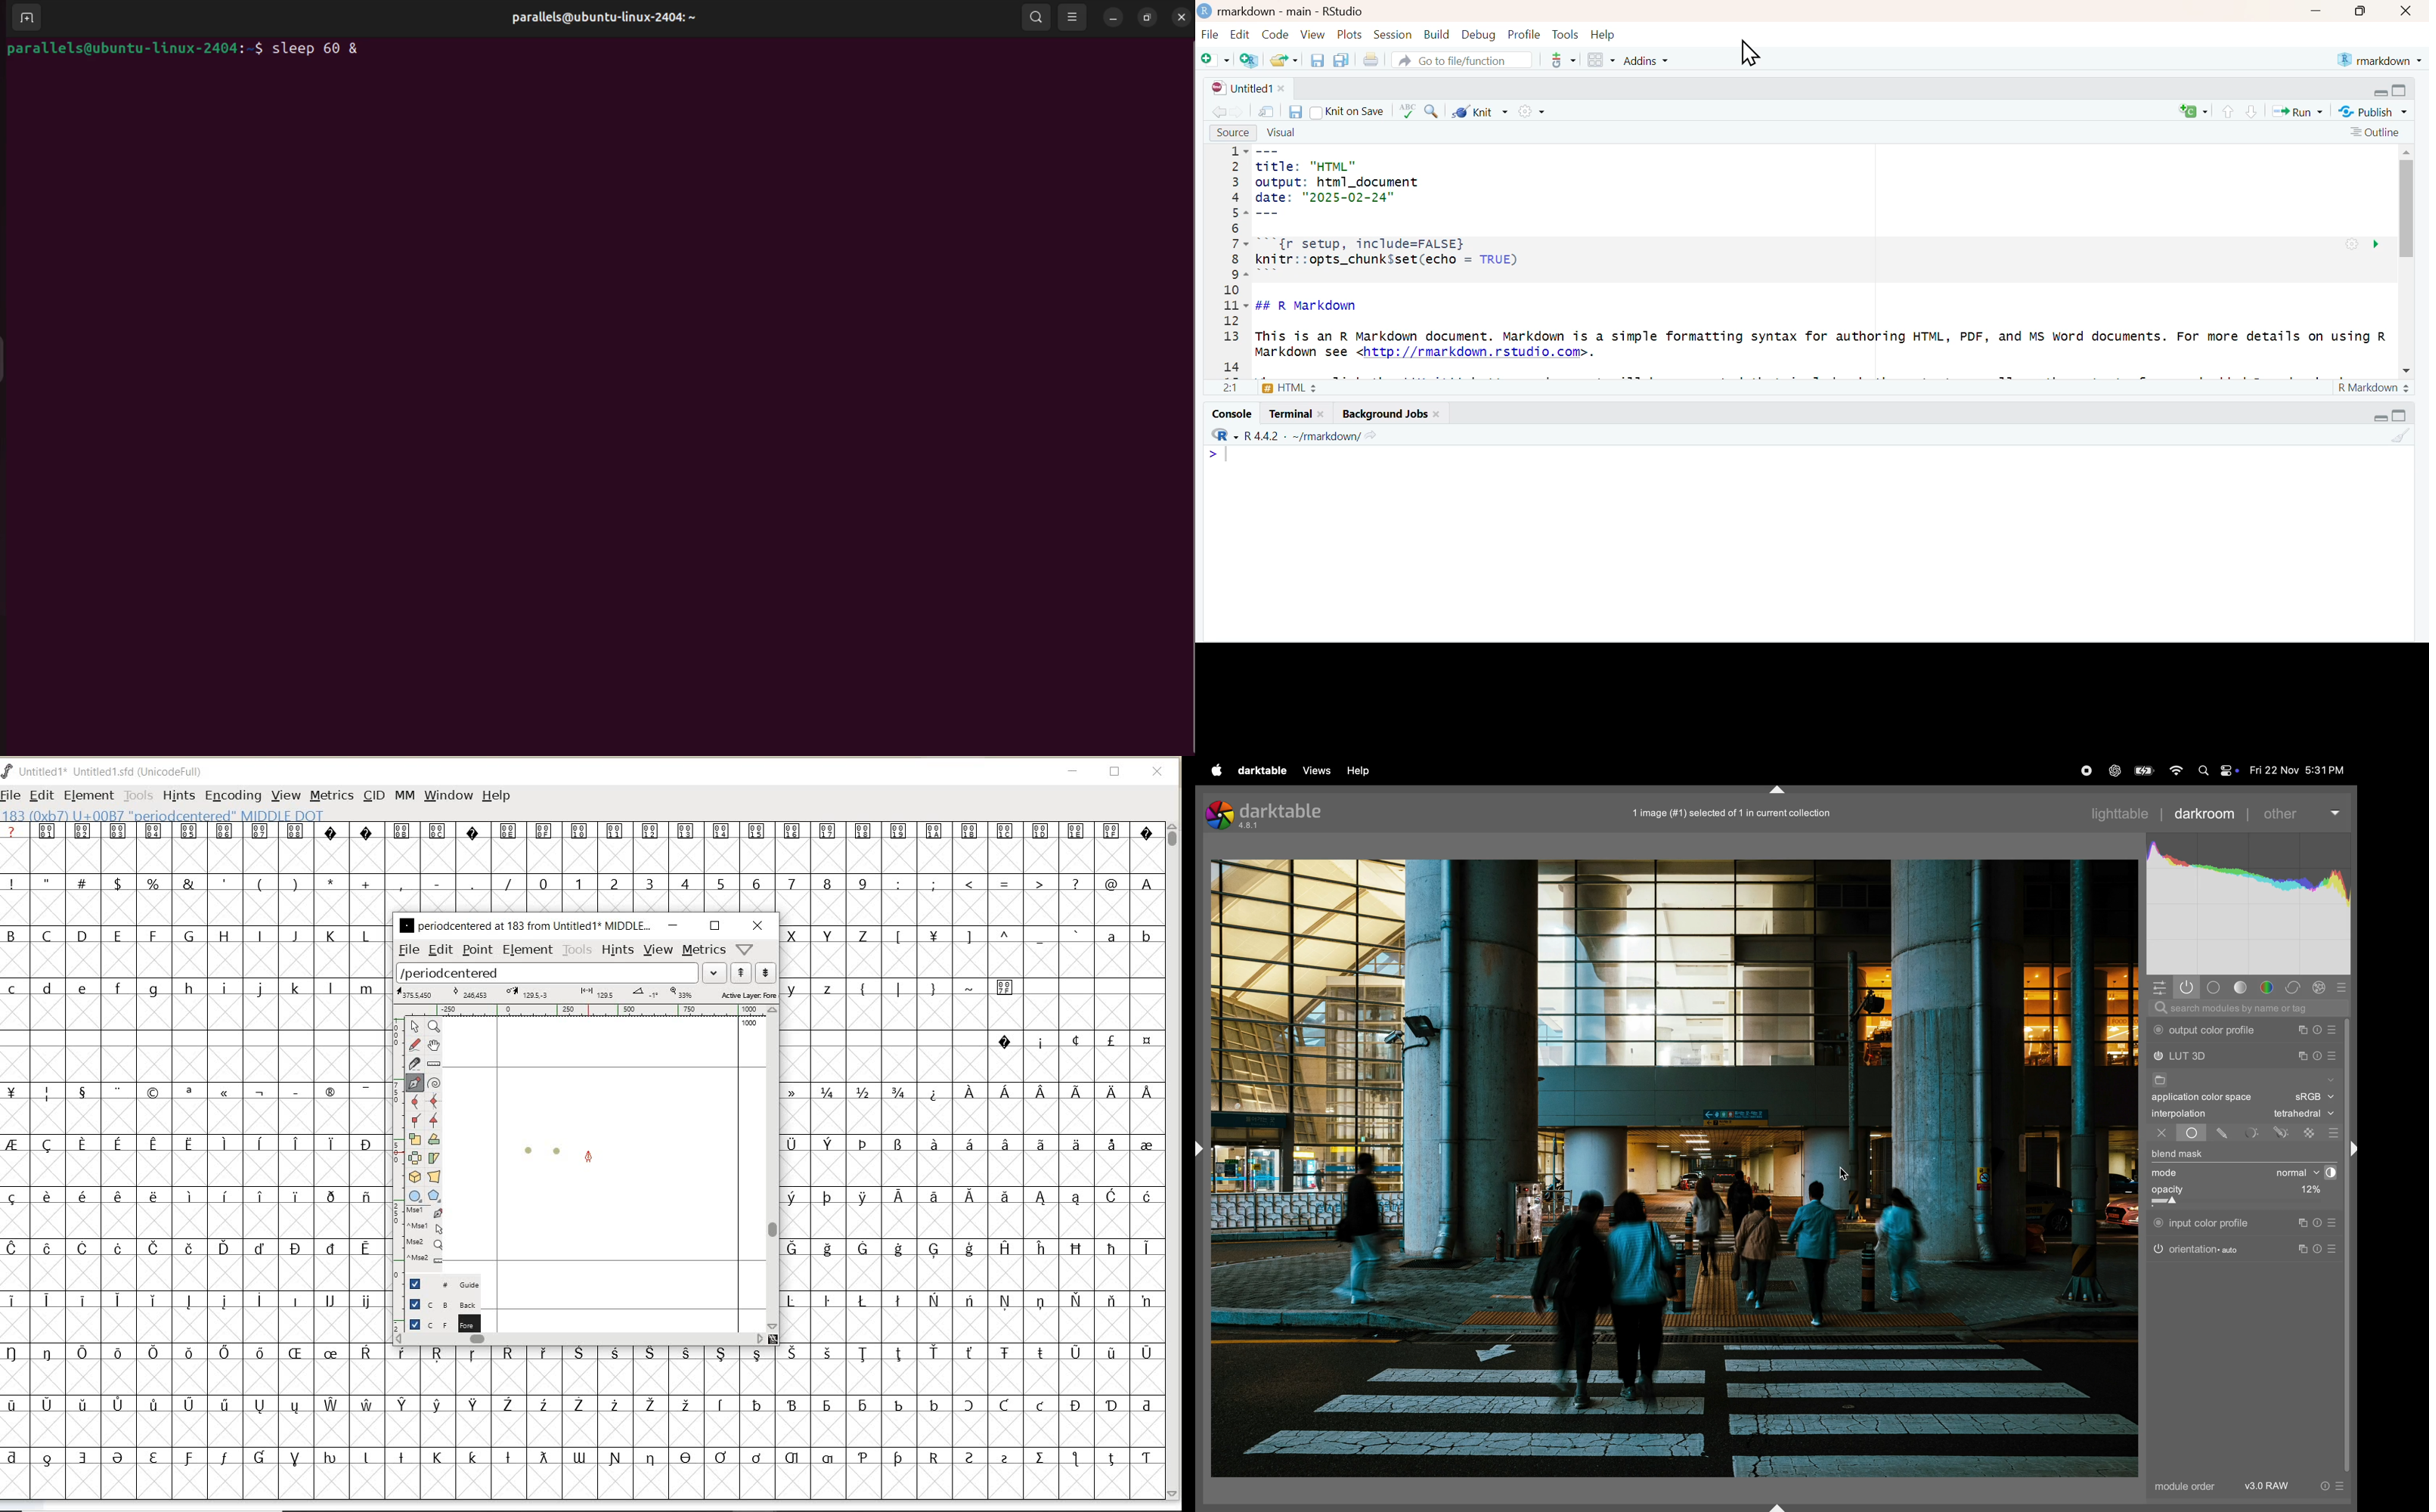 The image size is (2436, 1512). What do you see at coordinates (1600, 60) in the screenshot?
I see `workspace panes` at bounding box center [1600, 60].